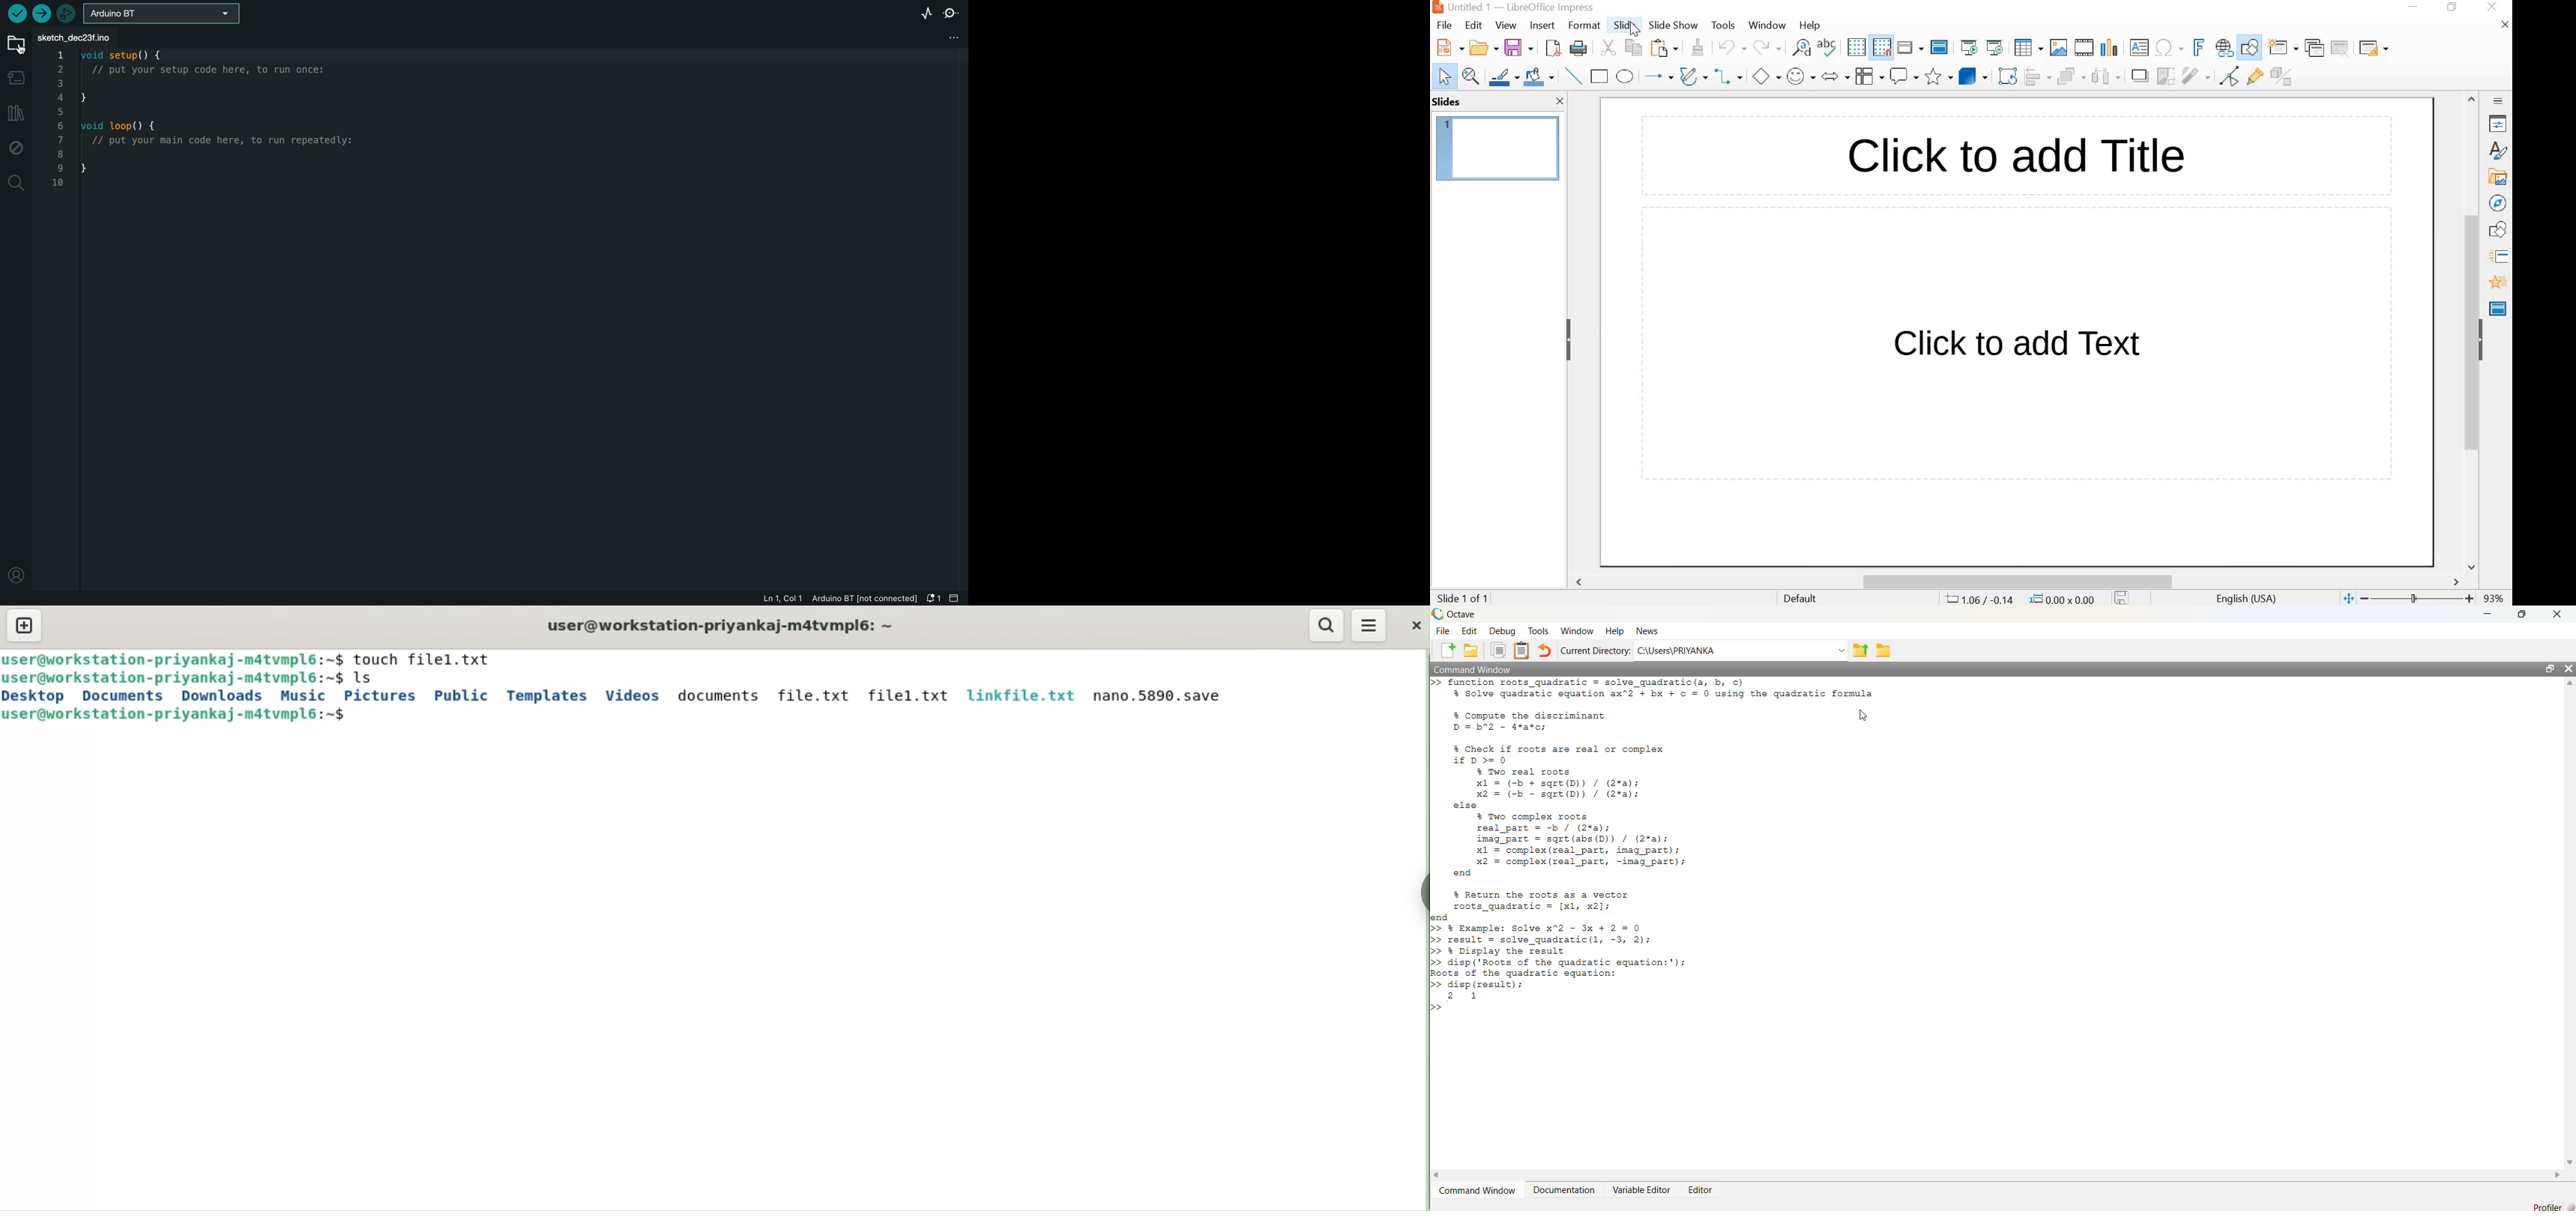 The height and width of the screenshot is (1232, 2576). What do you see at coordinates (2493, 7) in the screenshot?
I see `CLOSE` at bounding box center [2493, 7].